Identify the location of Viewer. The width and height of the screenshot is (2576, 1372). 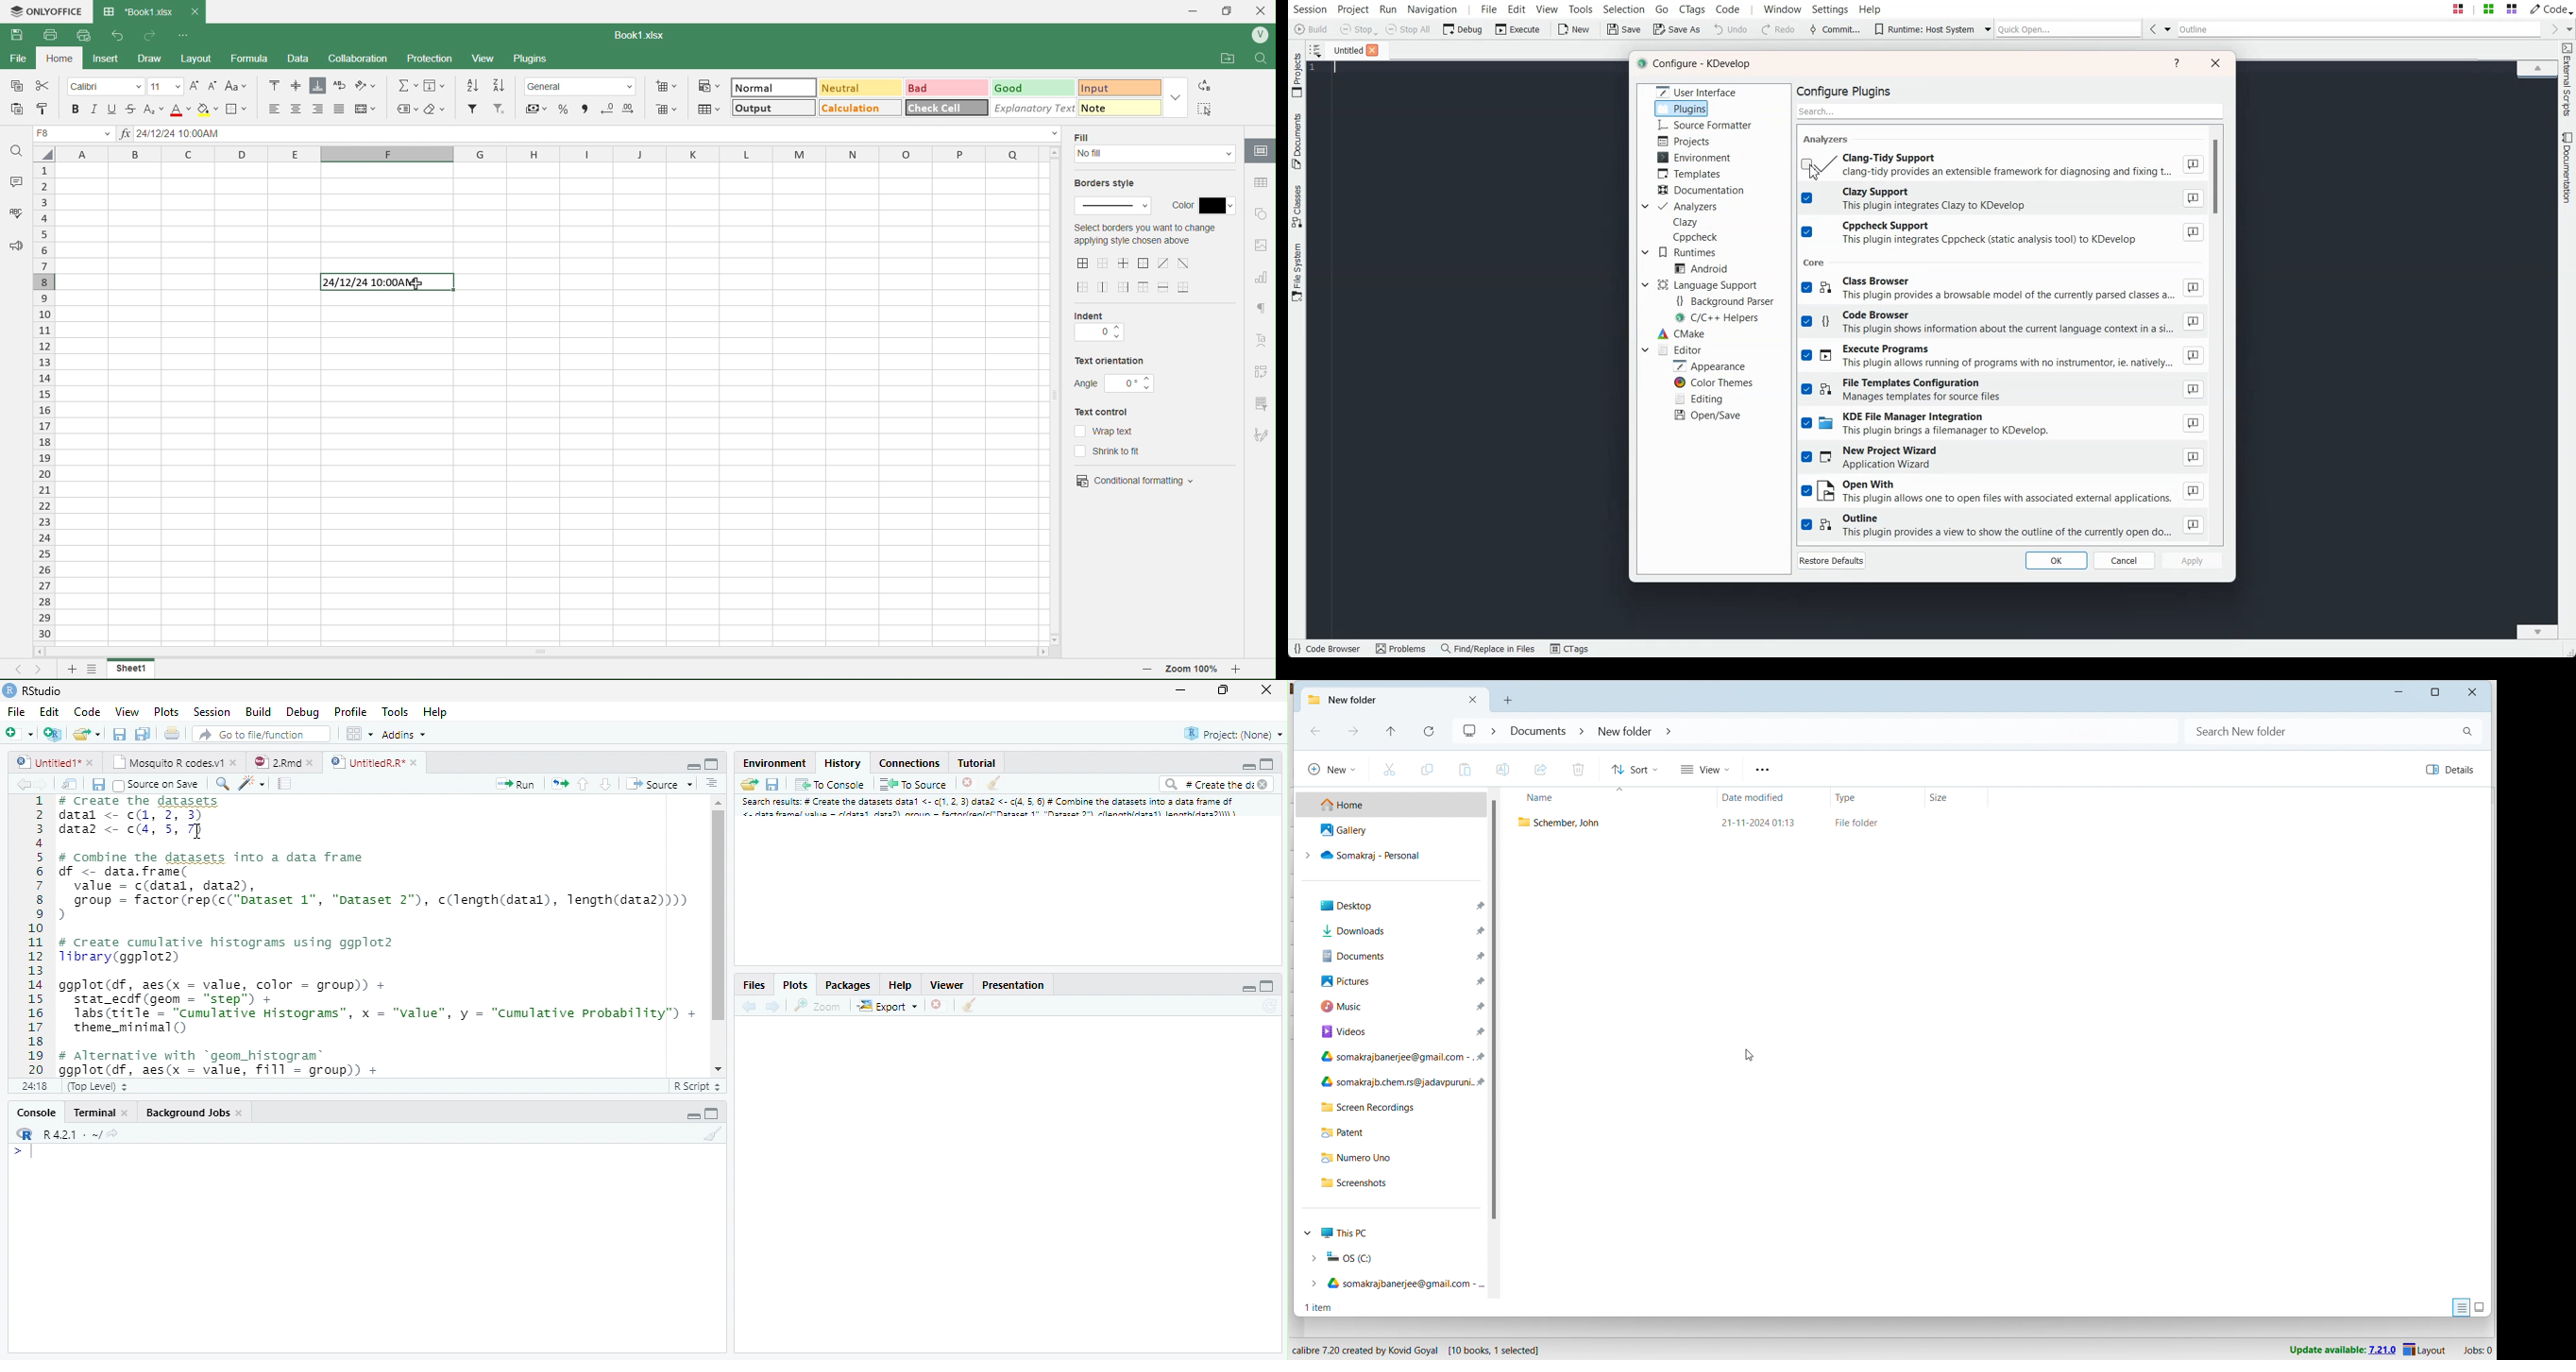
(946, 985).